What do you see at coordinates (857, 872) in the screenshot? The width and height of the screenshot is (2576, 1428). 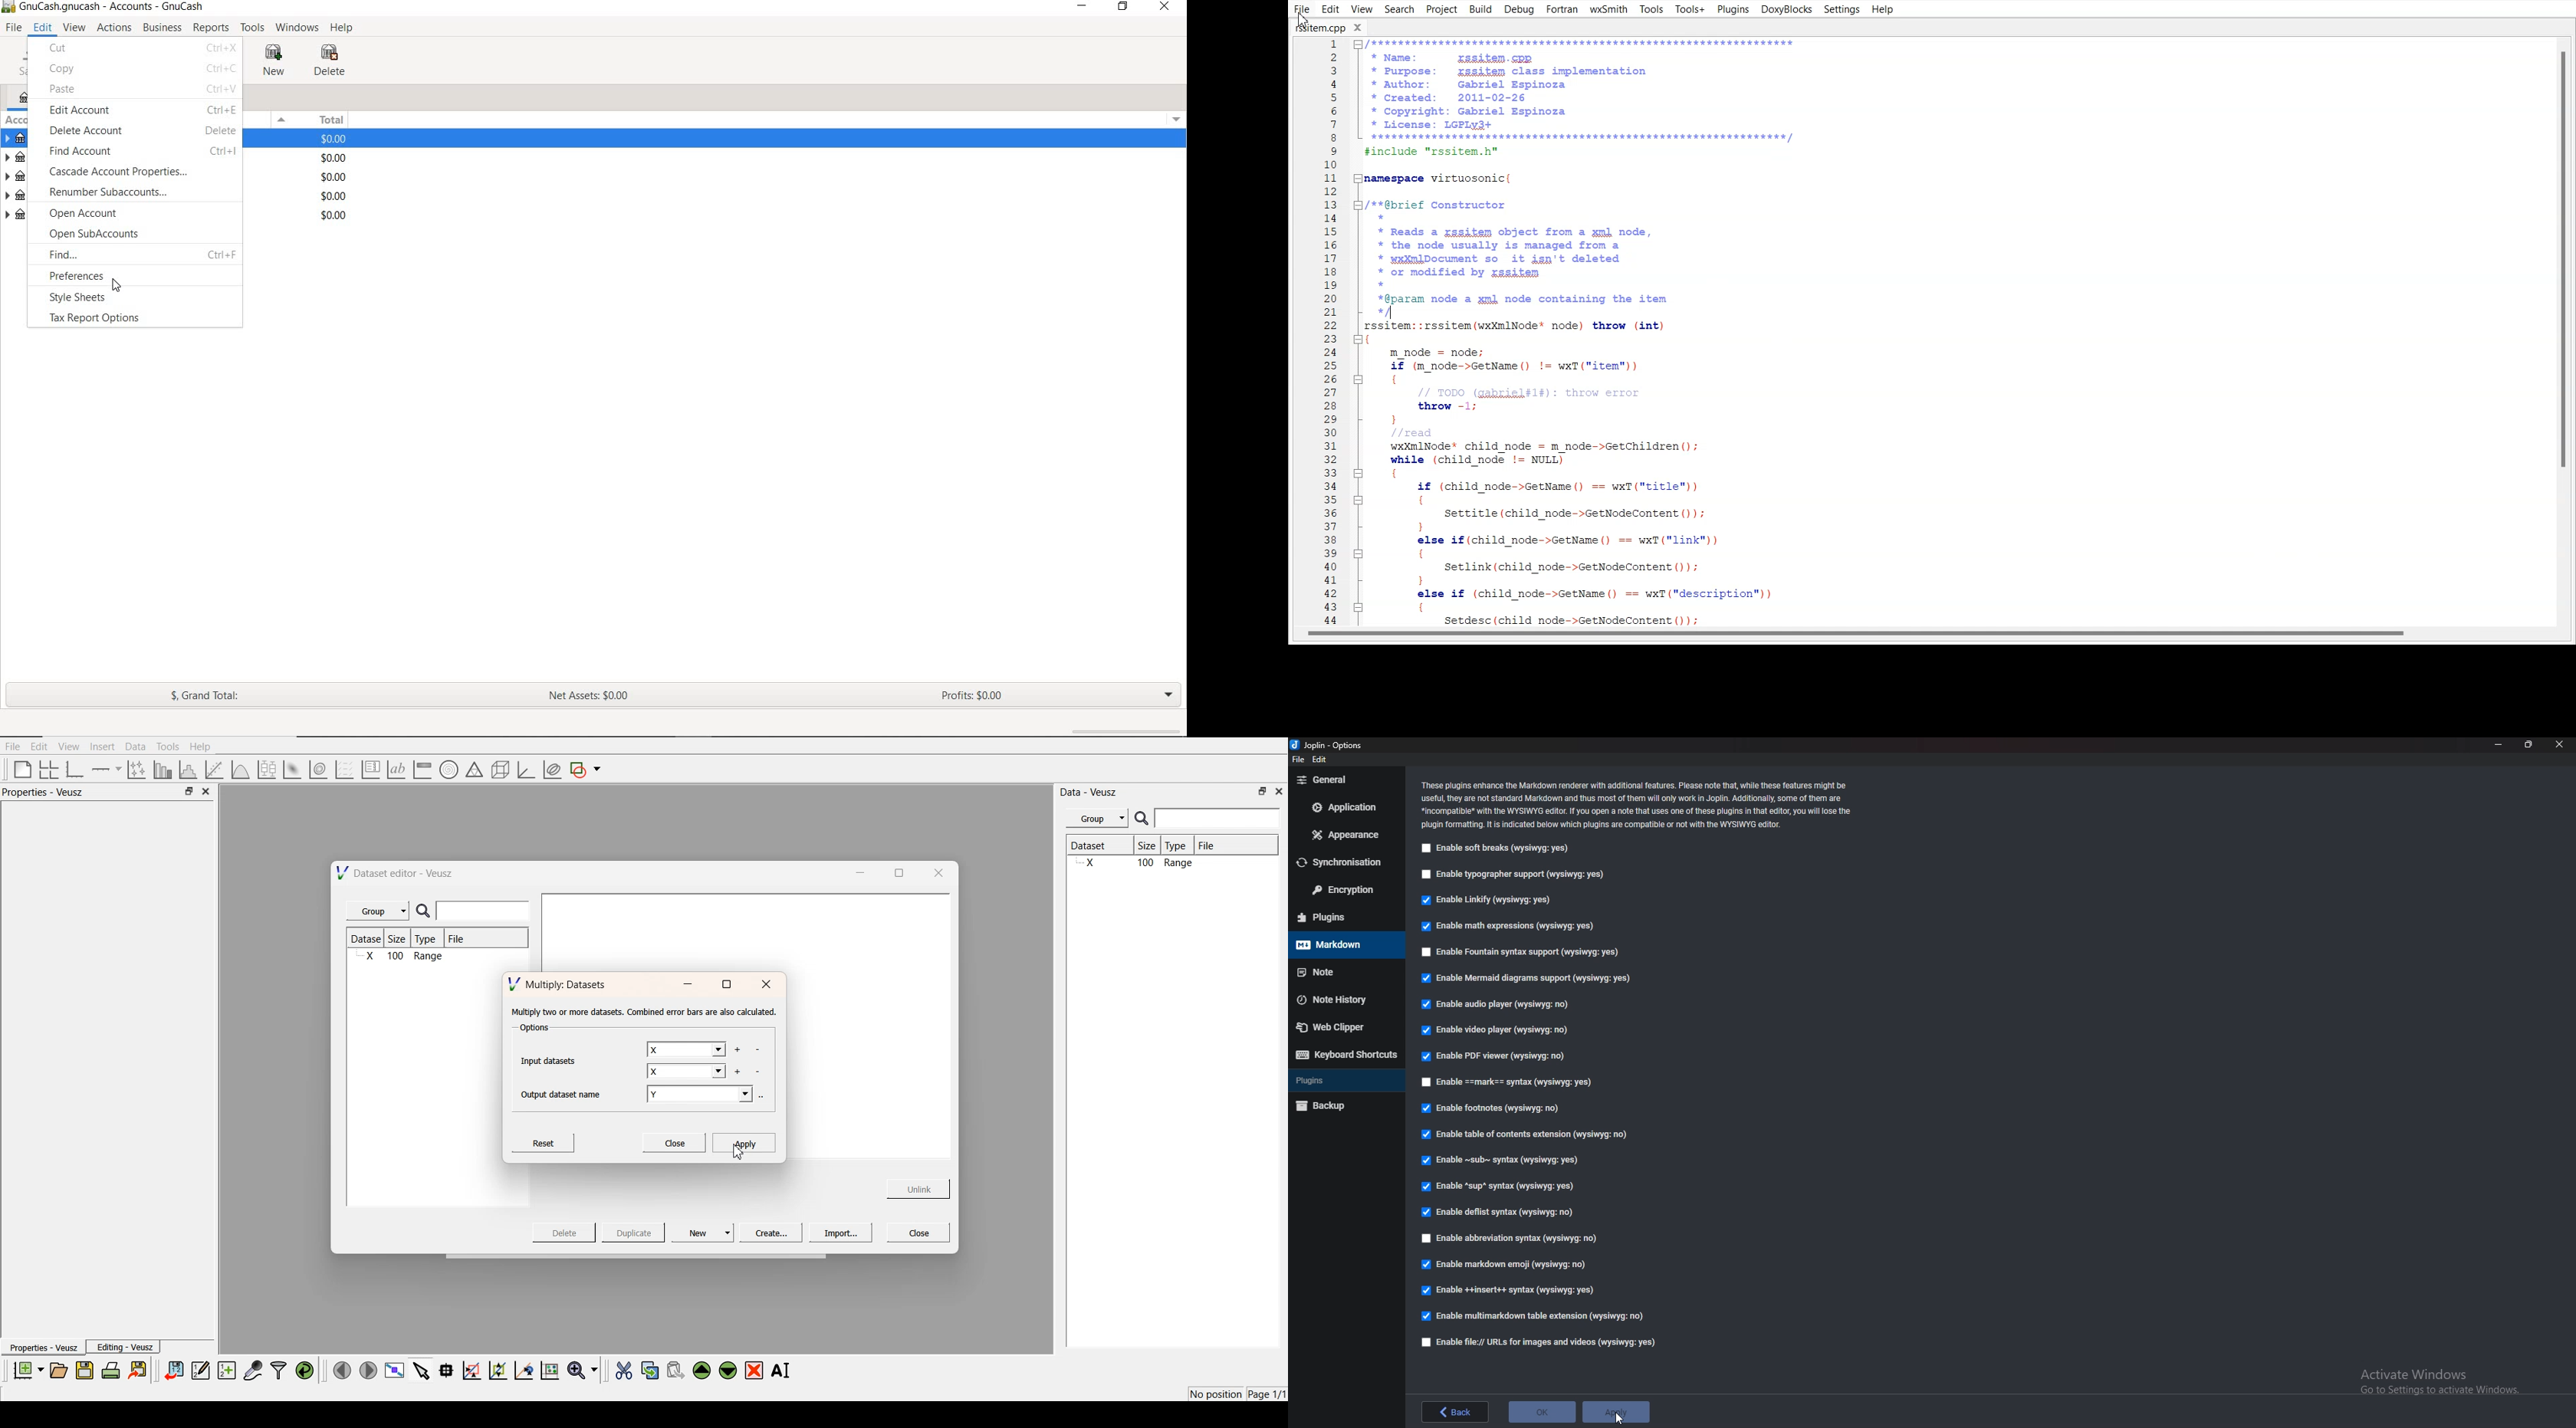 I see `minimise` at bounding box center [857, 872].